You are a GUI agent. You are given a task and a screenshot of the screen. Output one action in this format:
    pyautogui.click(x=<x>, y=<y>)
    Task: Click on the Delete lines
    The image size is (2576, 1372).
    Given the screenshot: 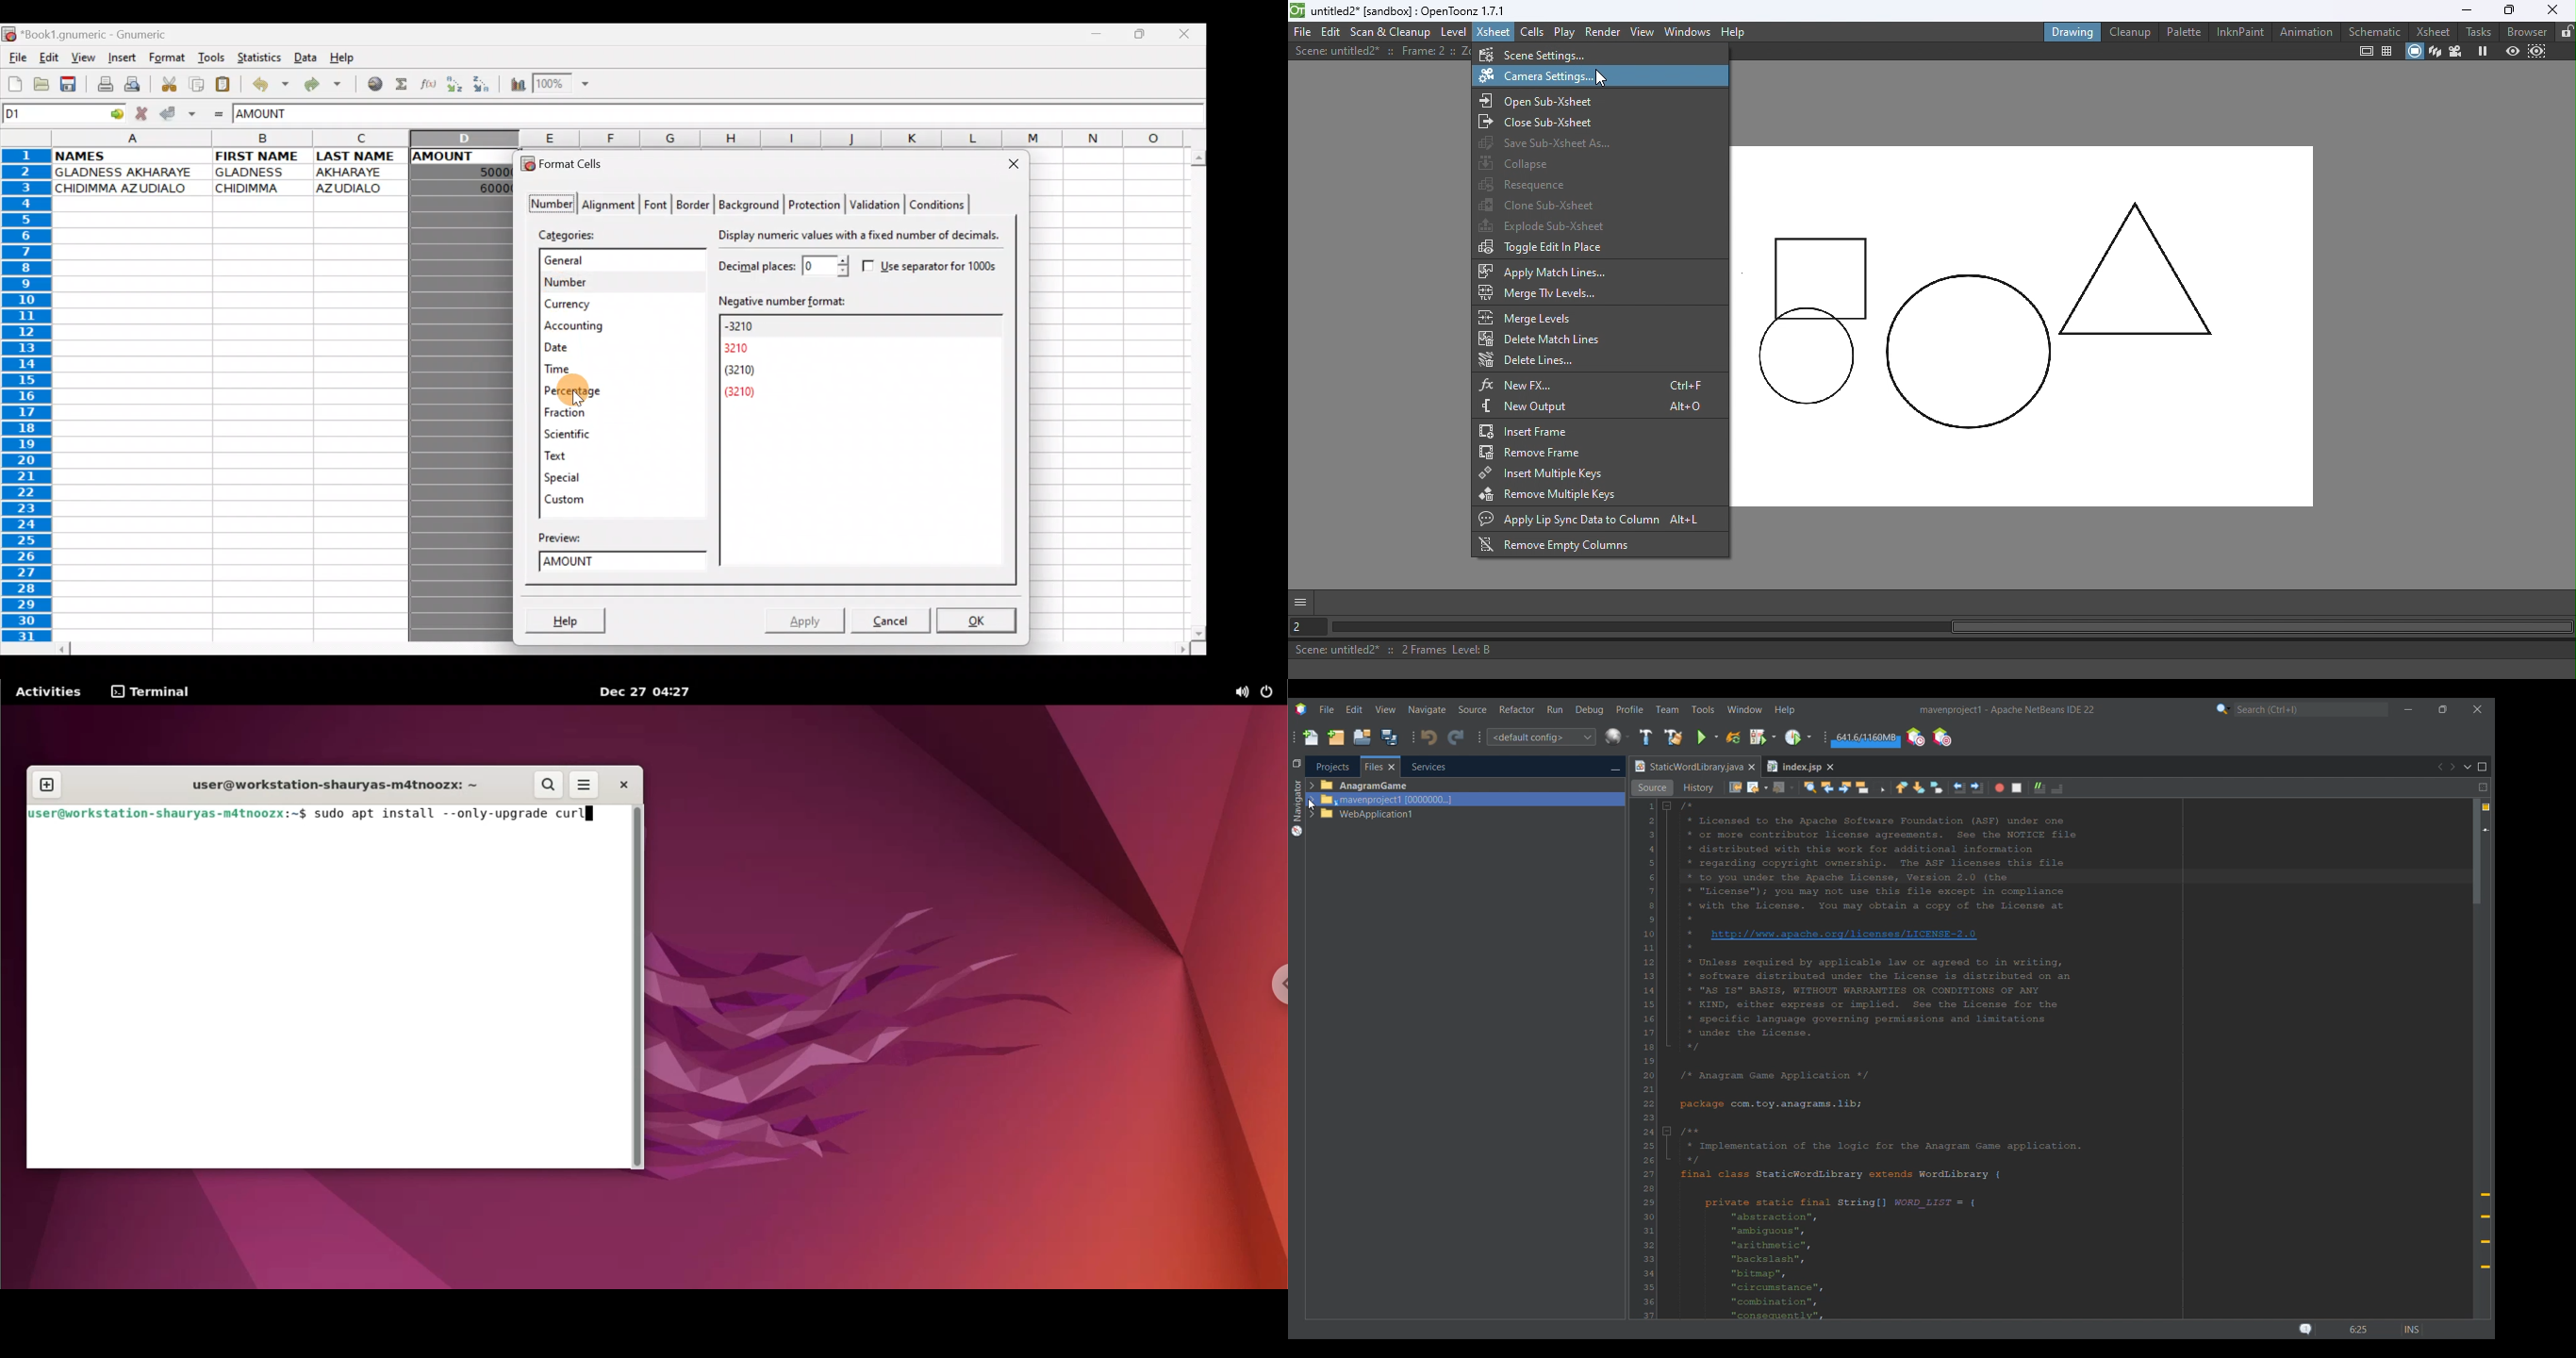 What is the action you would take?
    pyautogui.click(x=1532, y=361)
    